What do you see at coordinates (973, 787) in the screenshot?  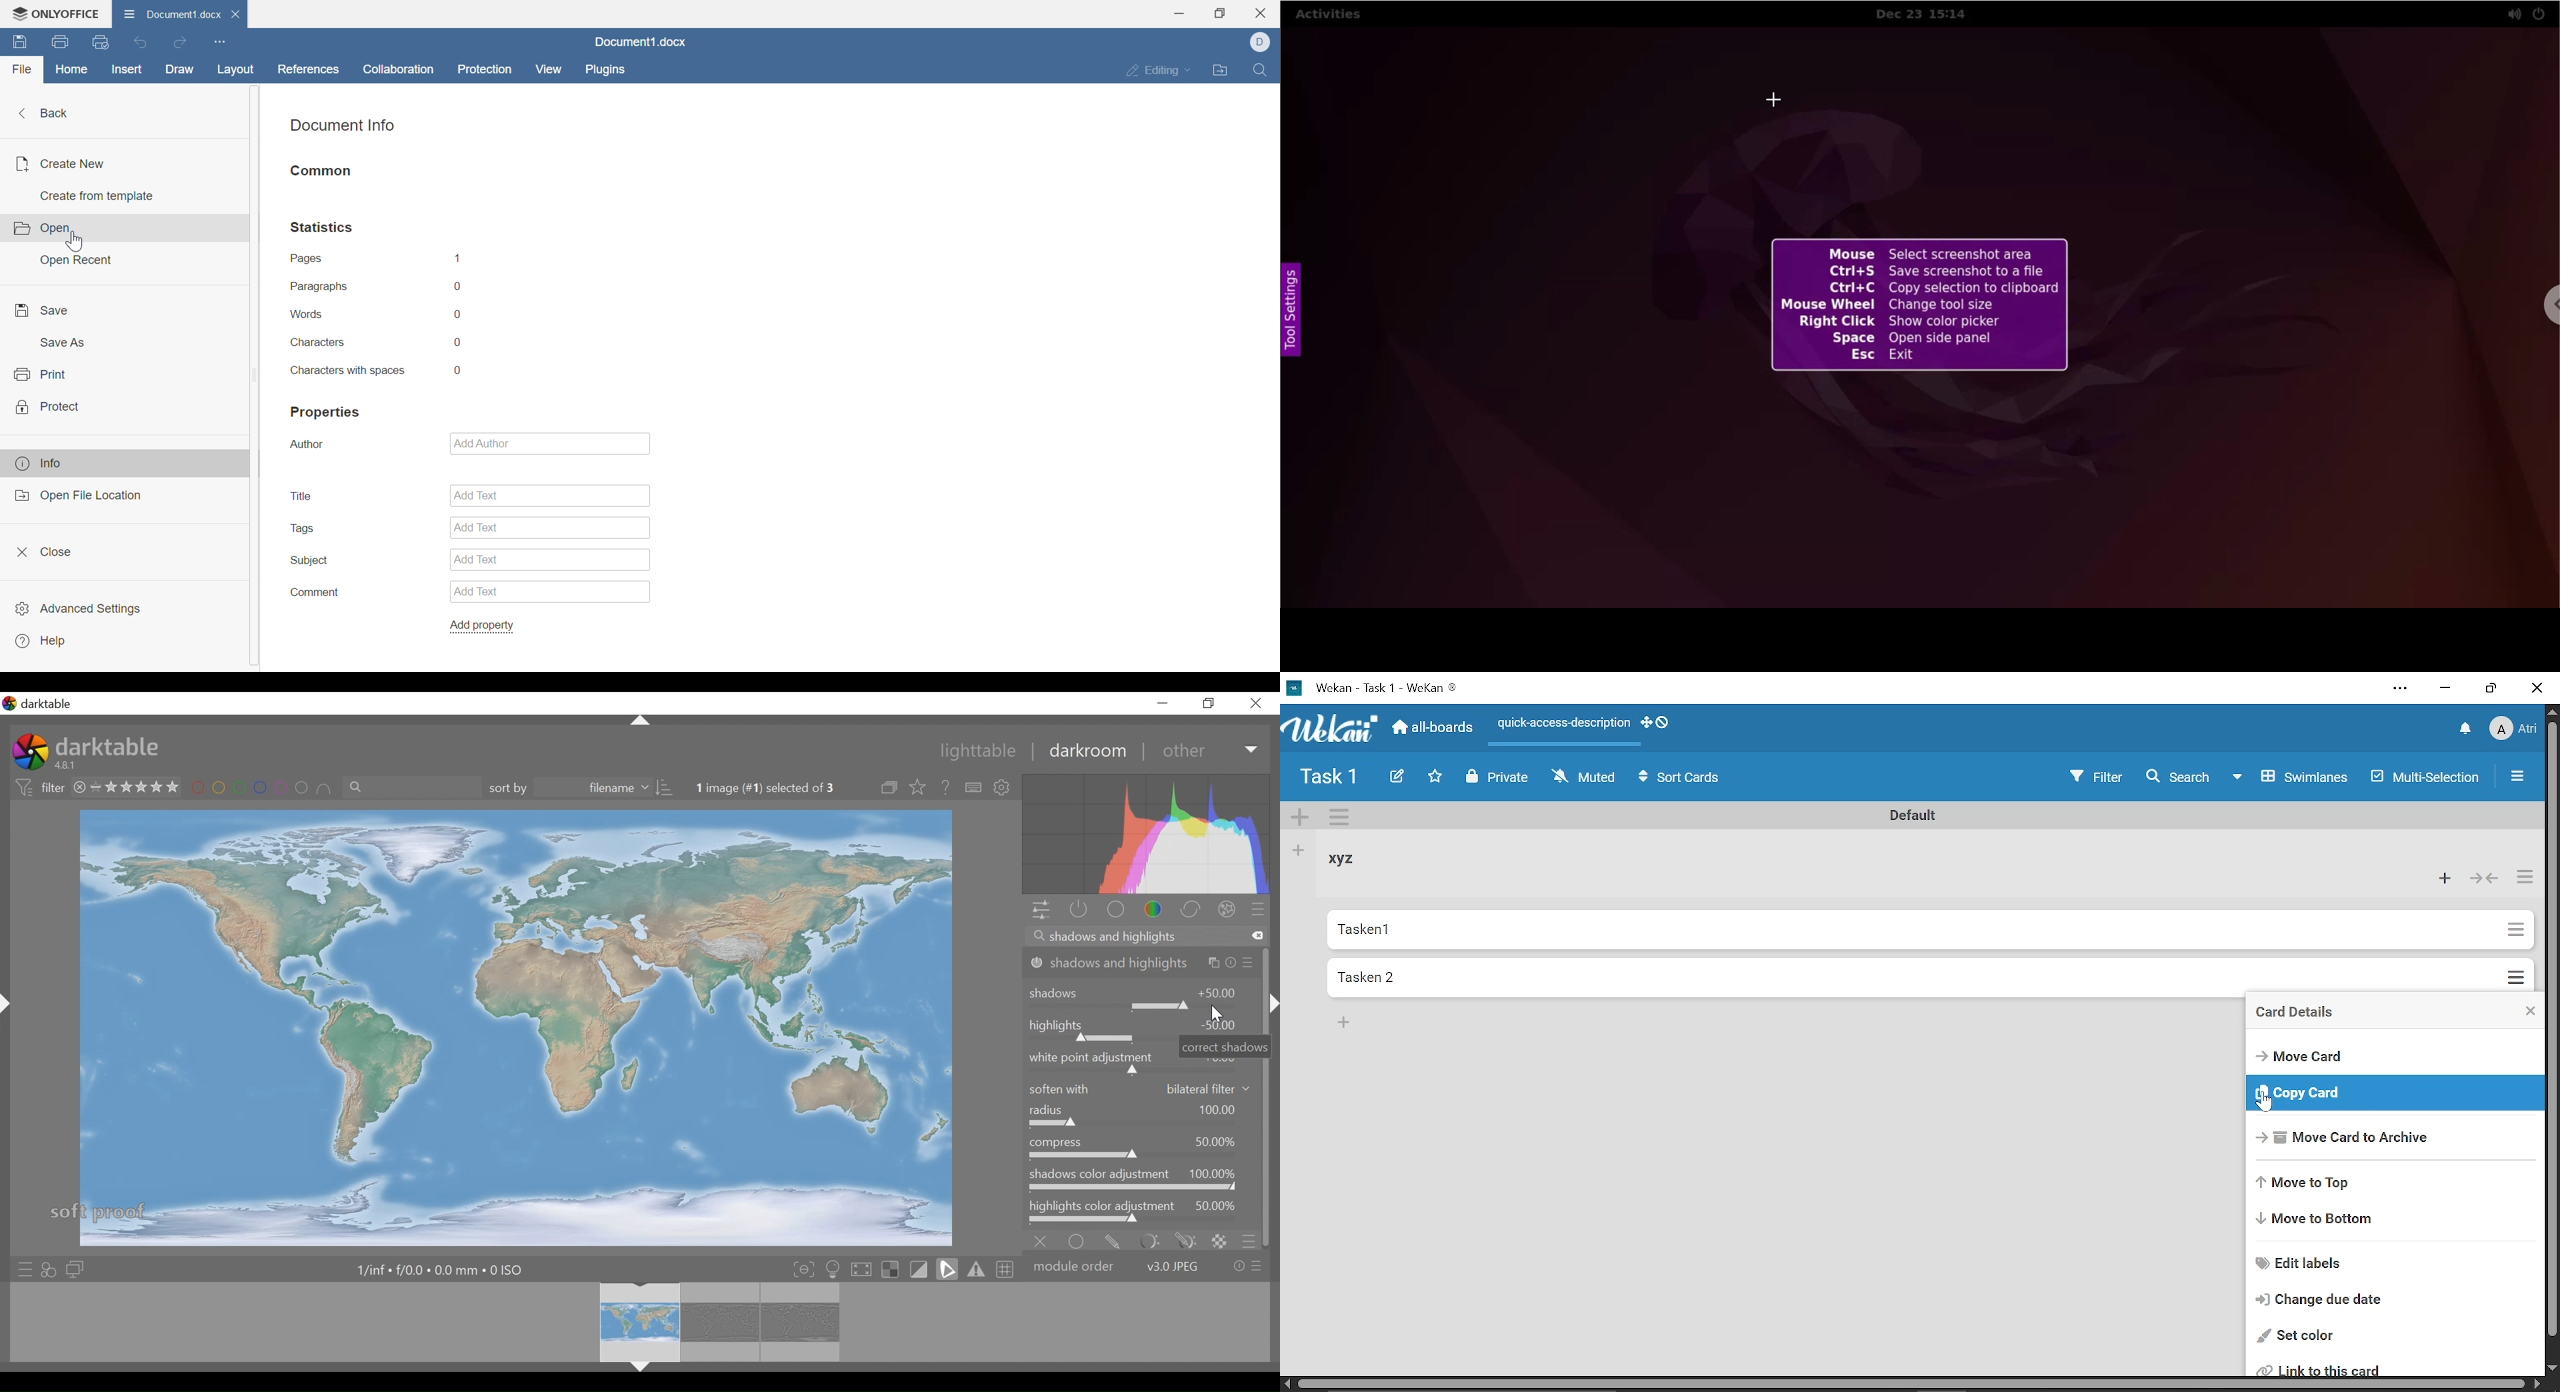 I see `define shortcut` at bounding box center [973, 787].